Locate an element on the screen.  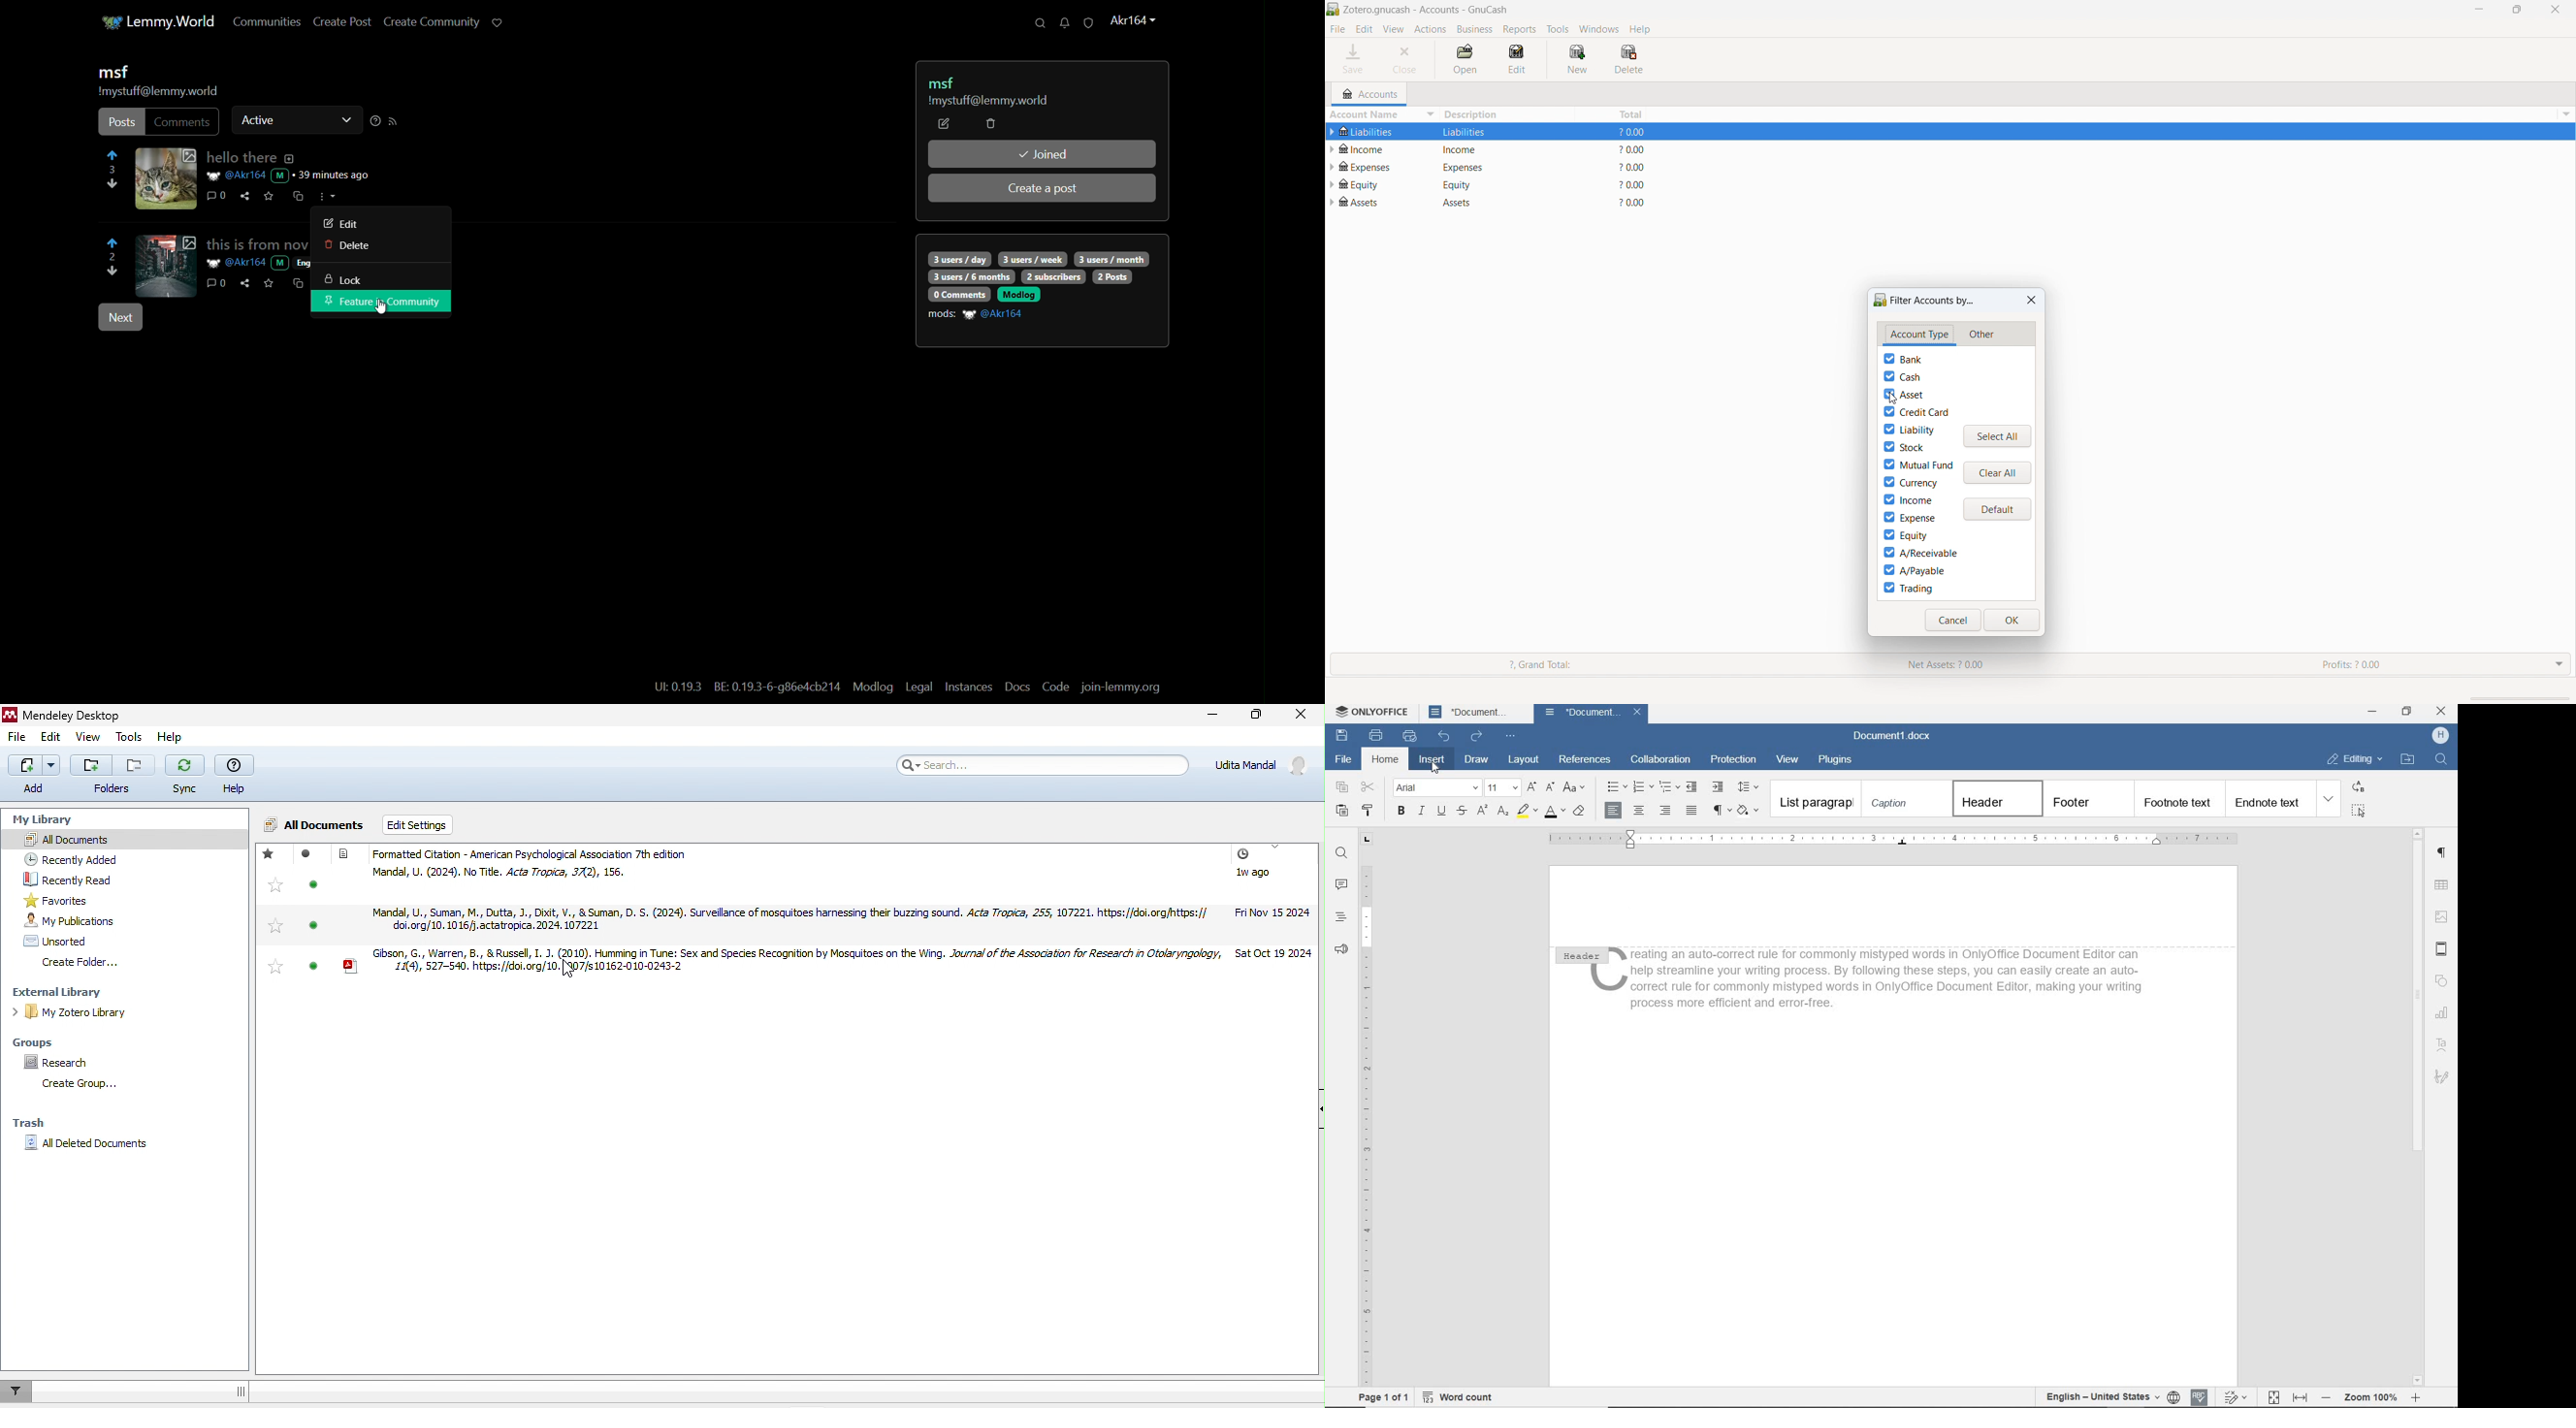
DOCUMENT NAME is located at coordinates (1592, 713).